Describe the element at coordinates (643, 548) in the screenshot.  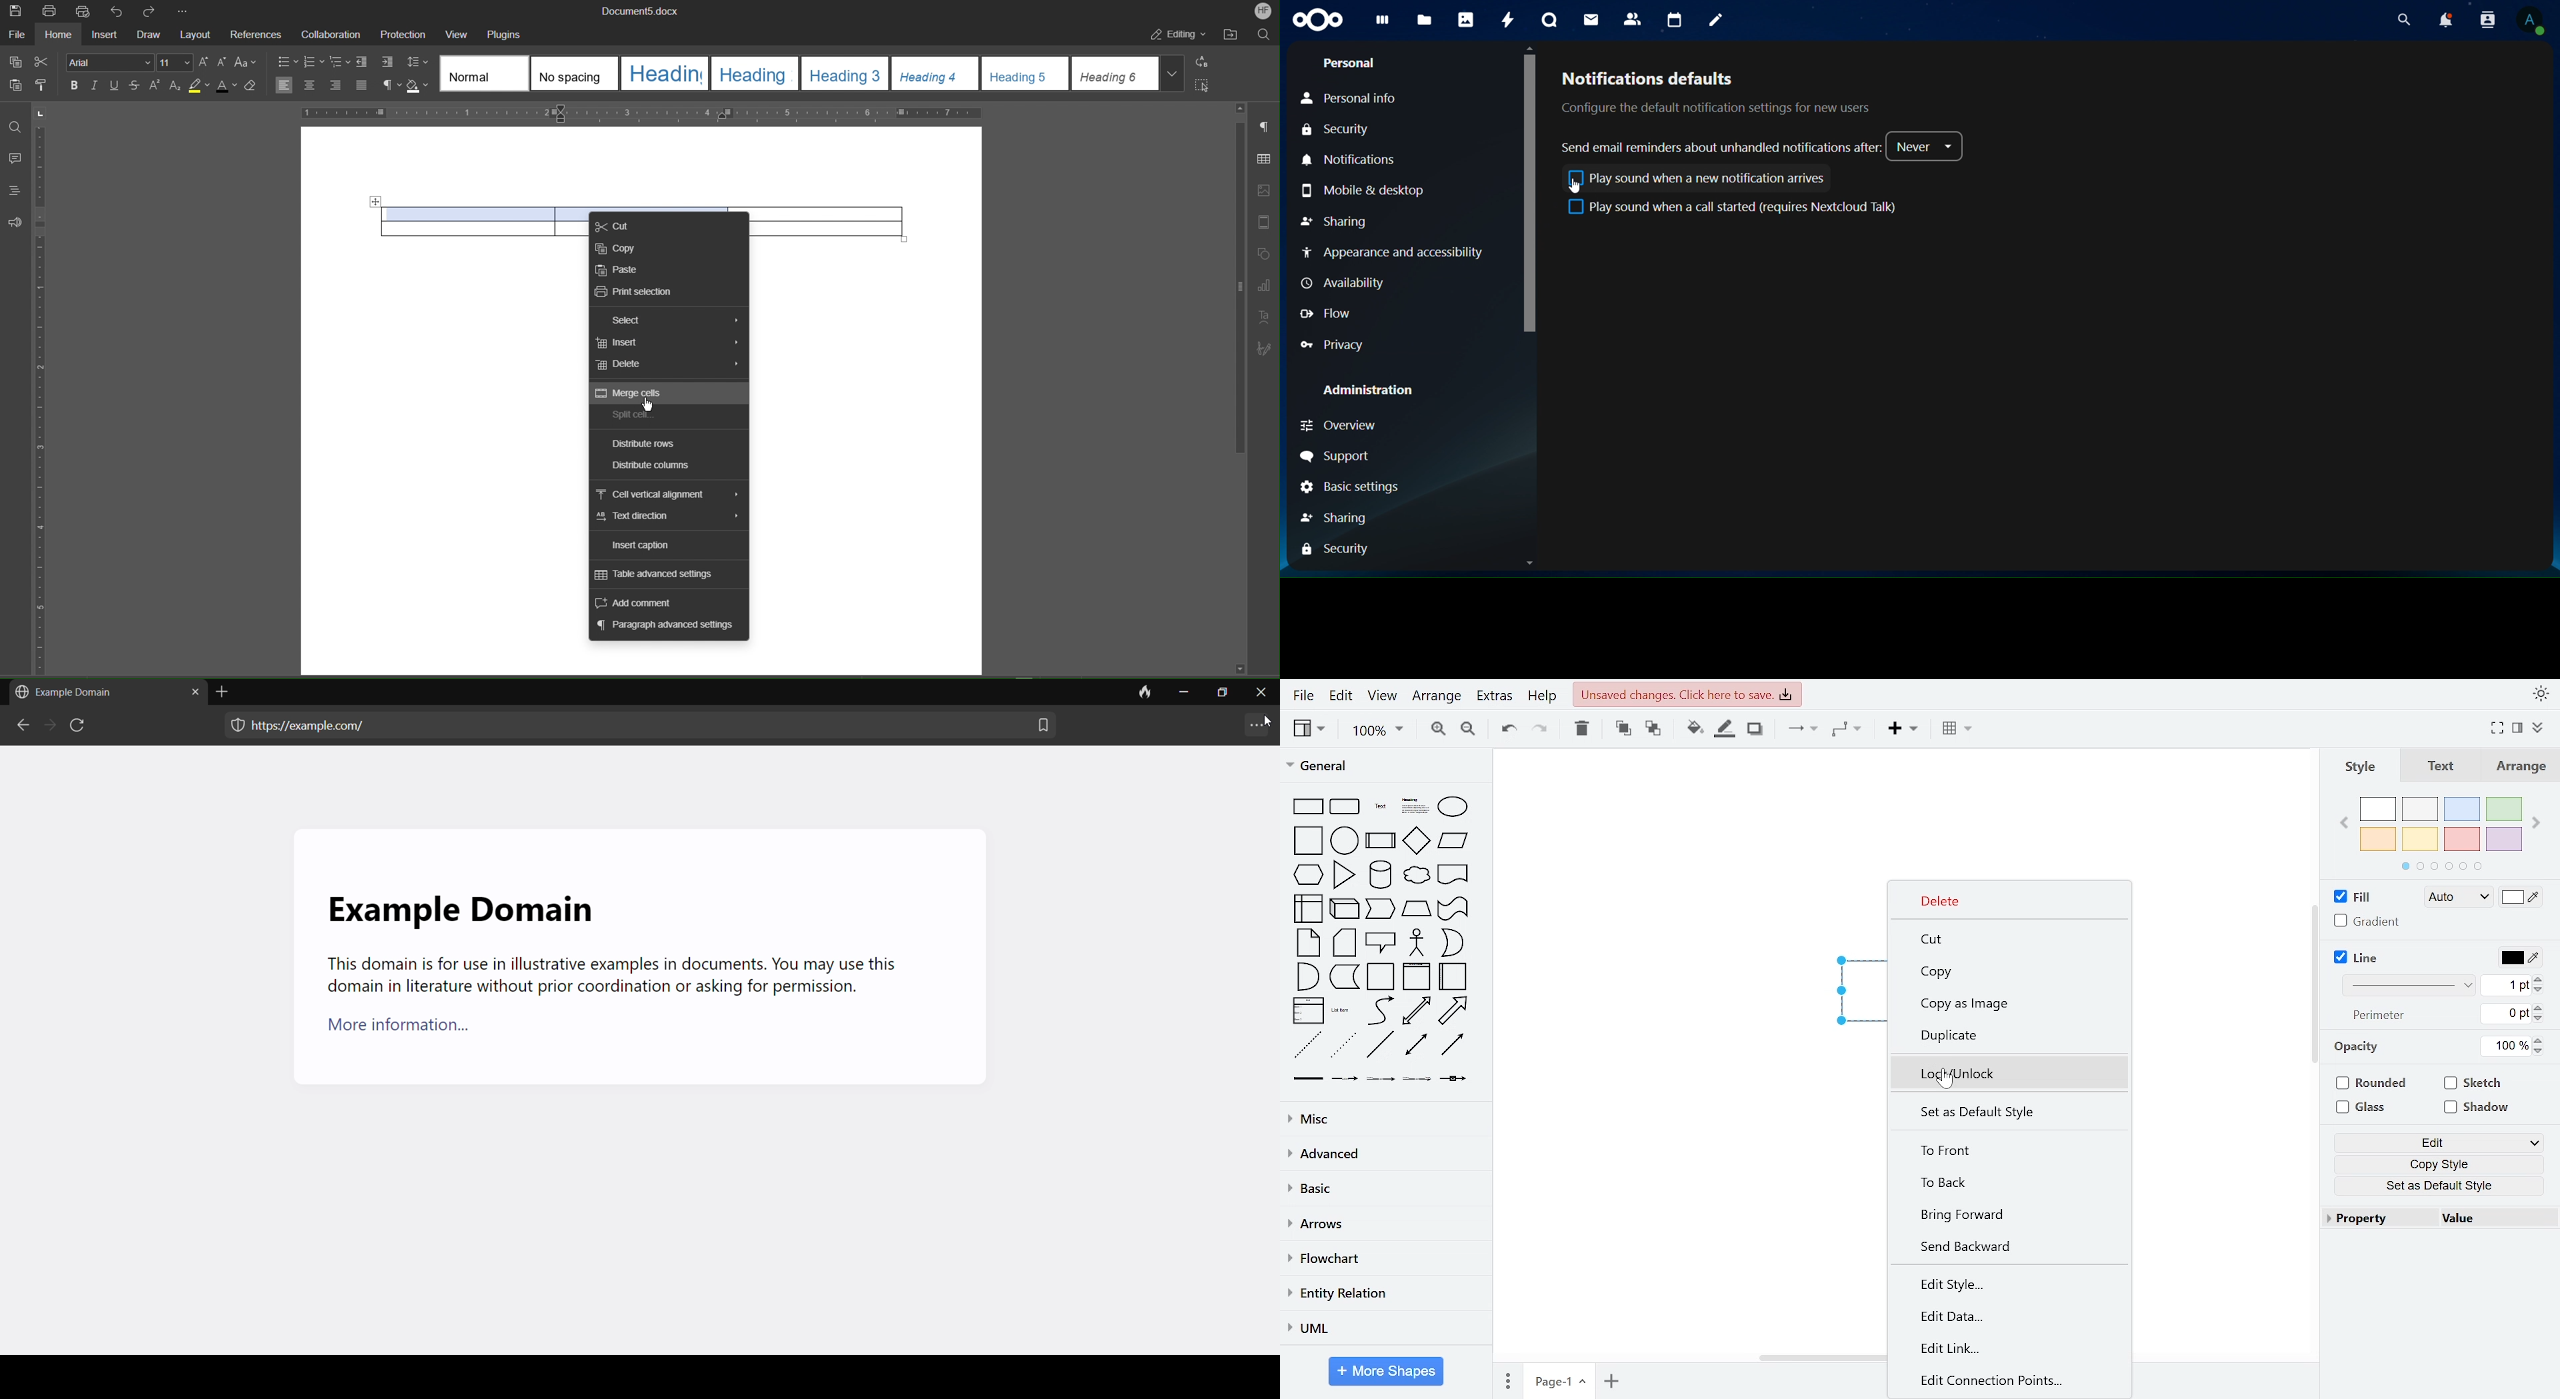
I see `Insert caption` at that location.